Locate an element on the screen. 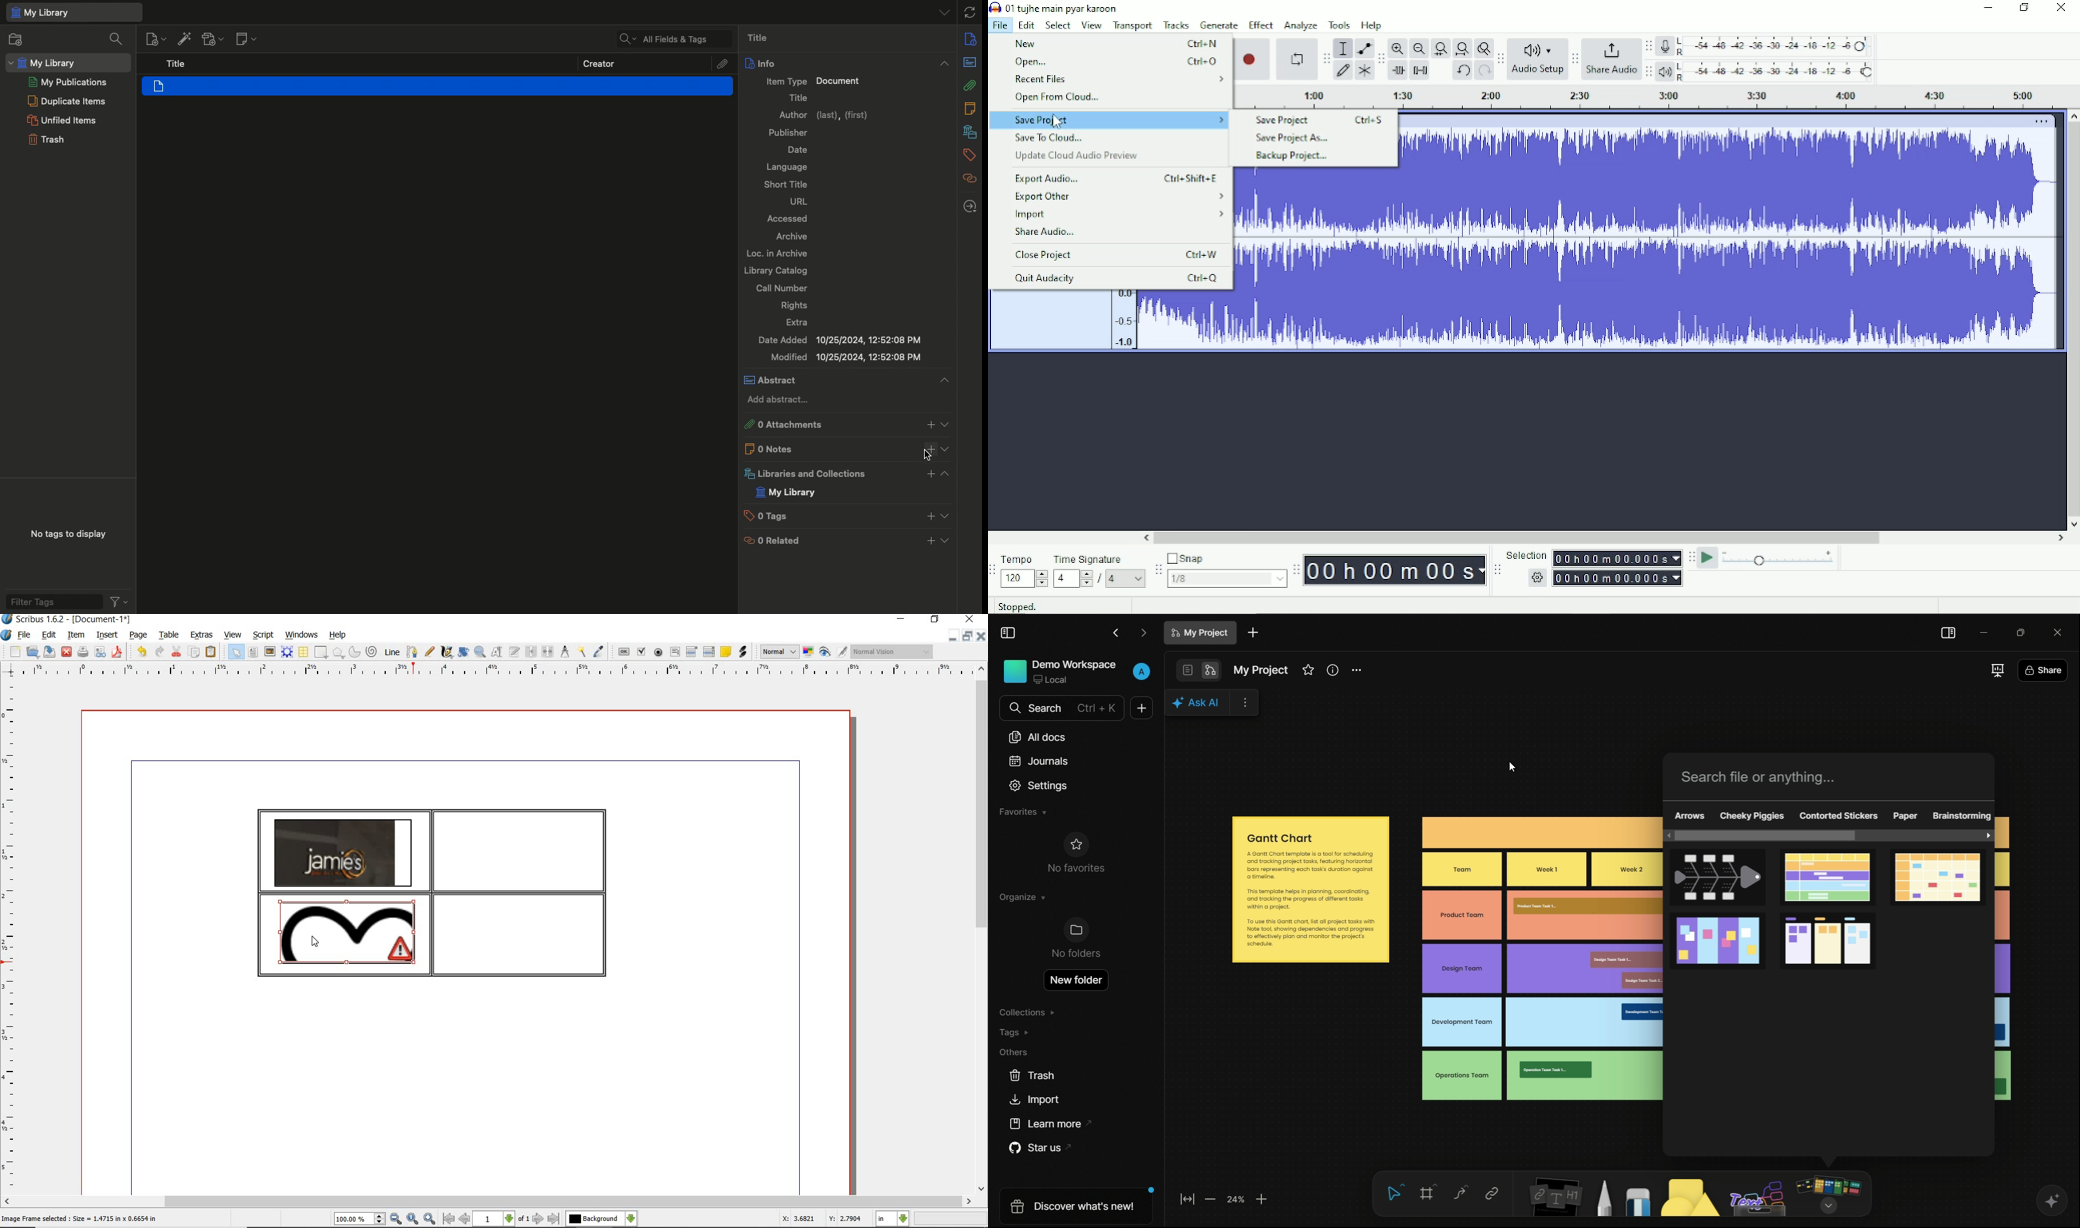 The width and height of the screenshot is (2100, 1232). connector is located at coordinates (1460, 1194).